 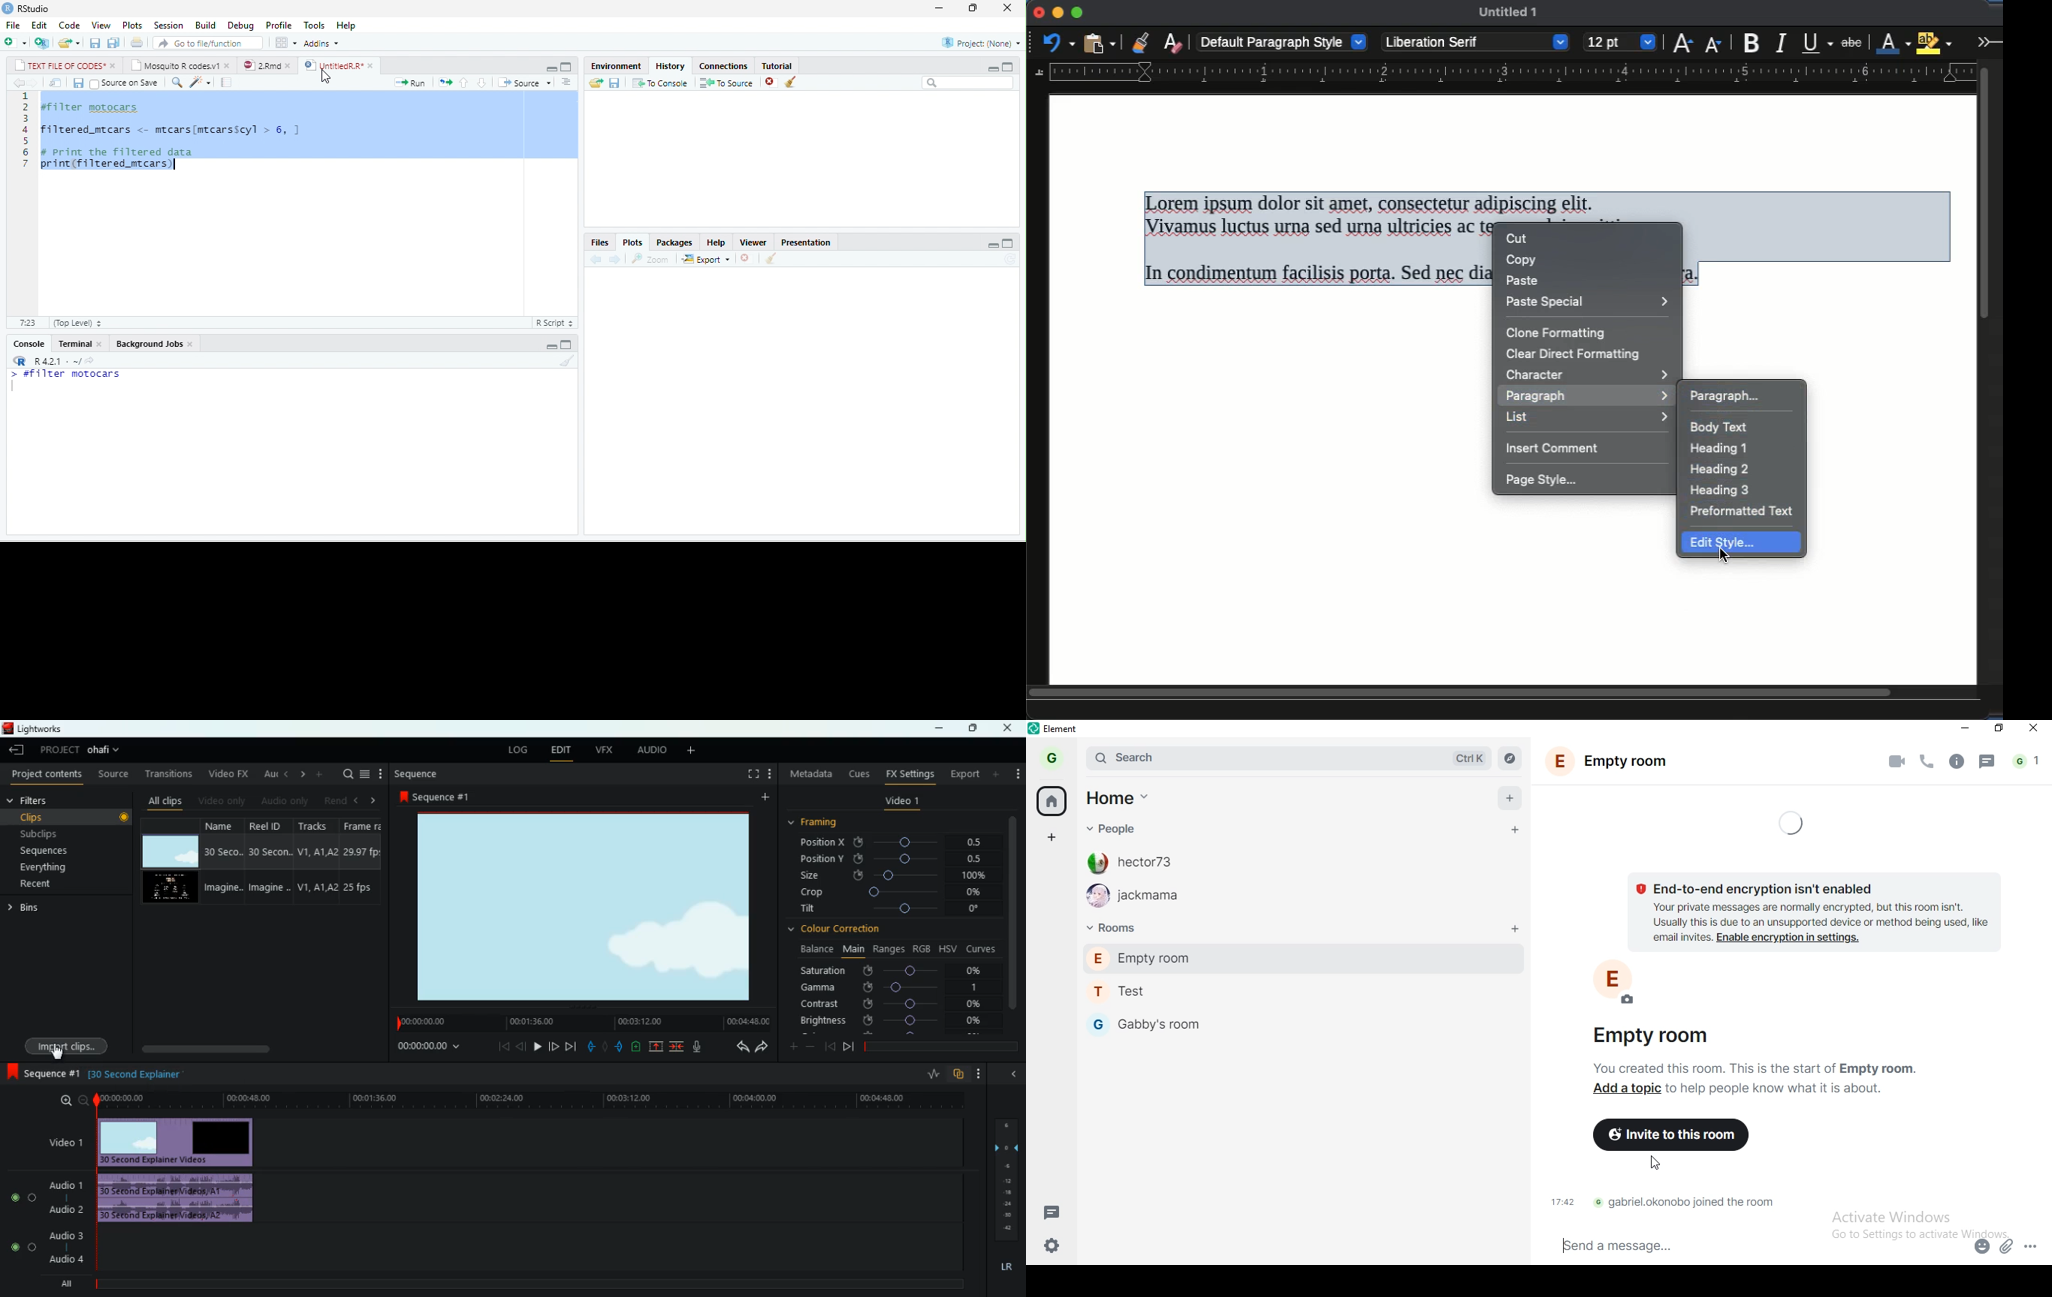 I want to click on Session, so click(x=169, y=25).